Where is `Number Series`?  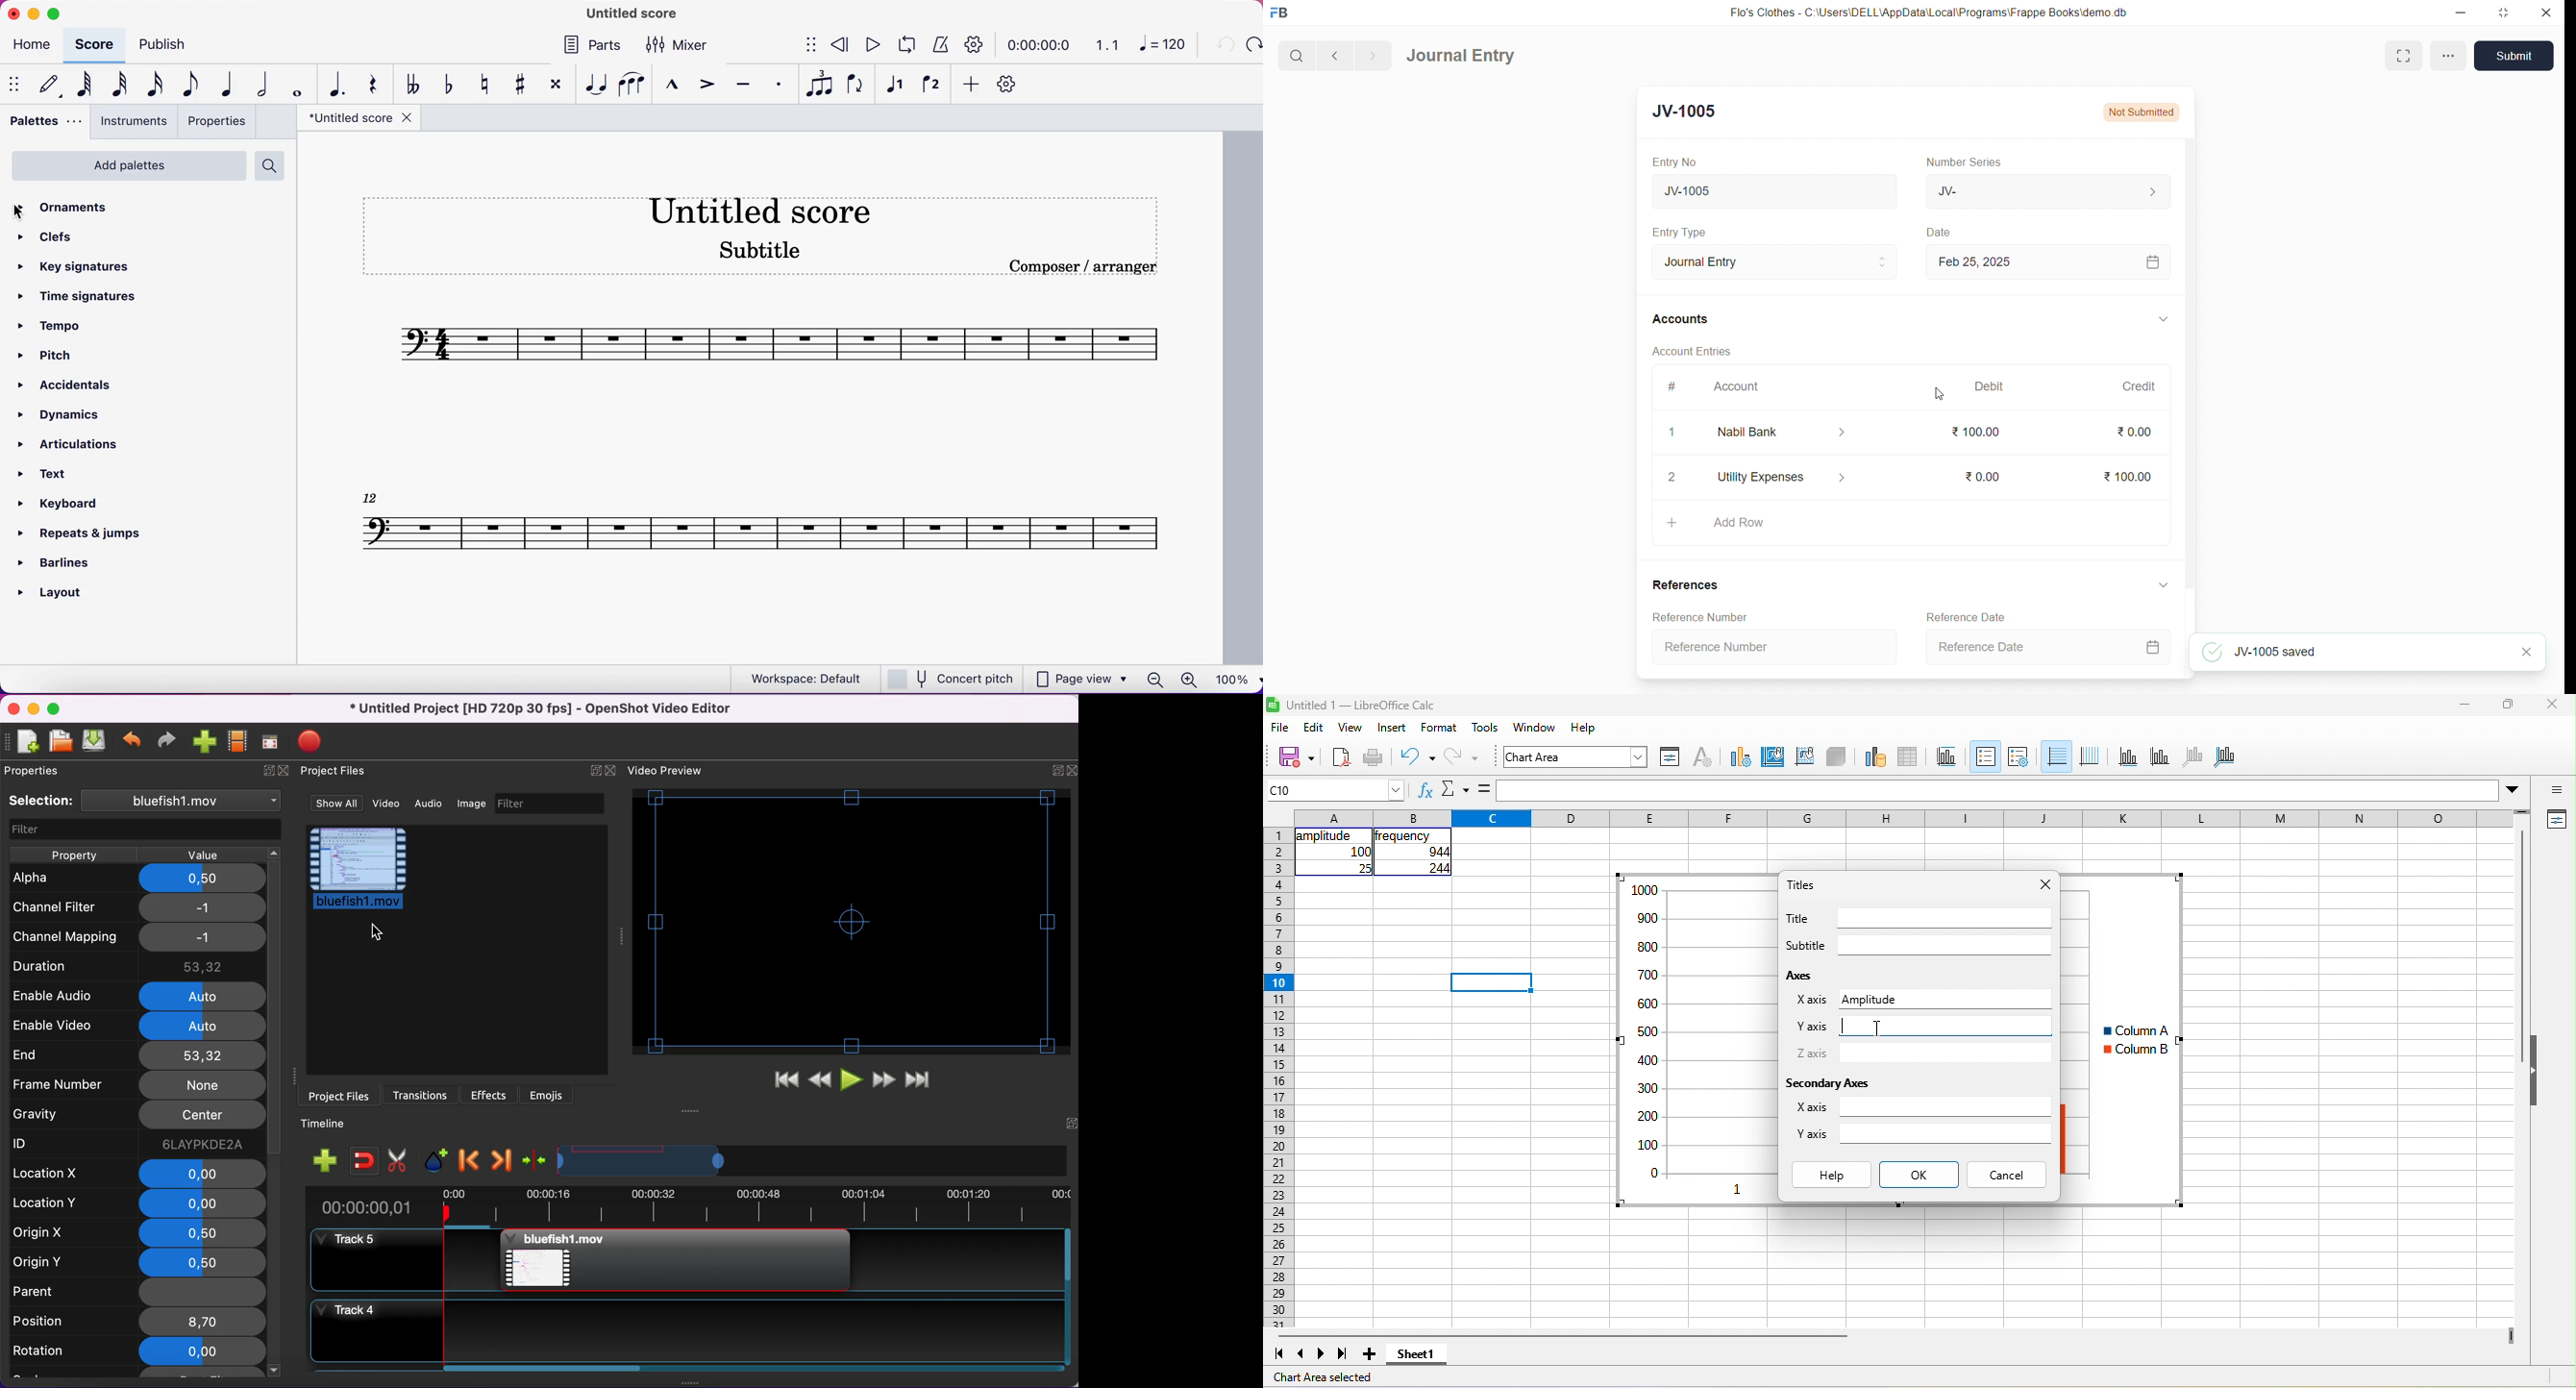 Number Series is located at coordinates (1969, 163).